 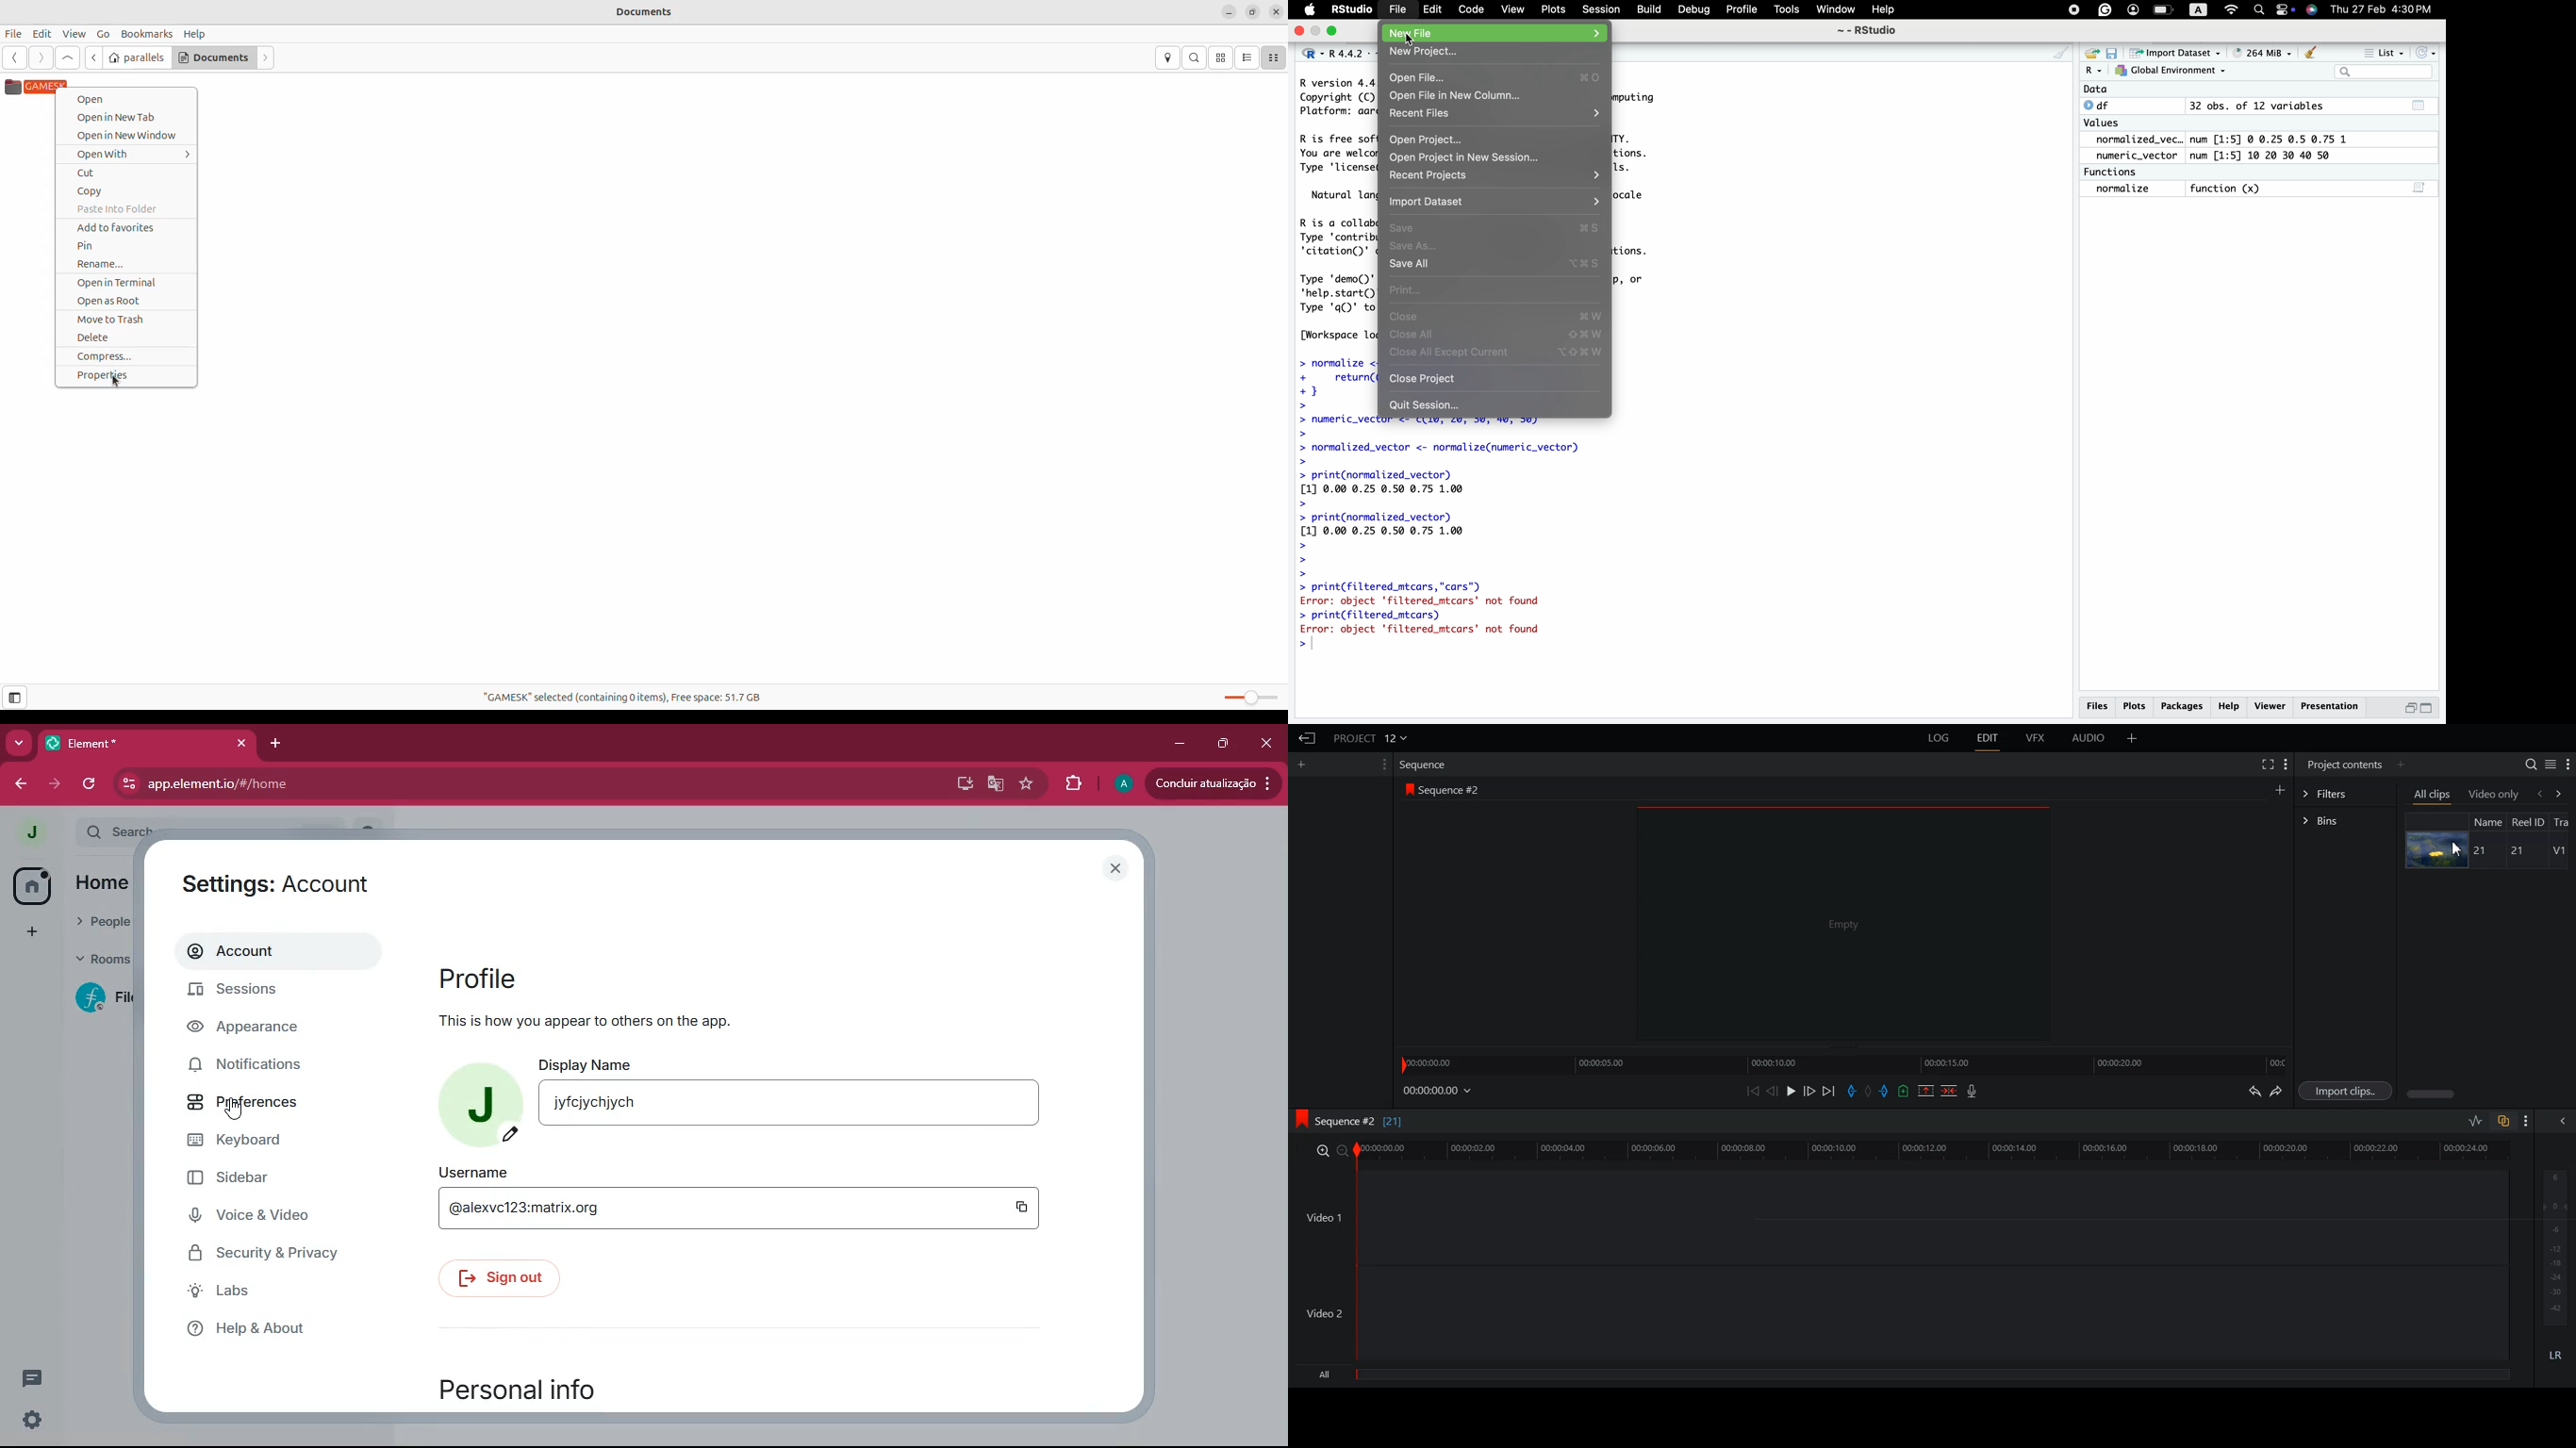 I want to click on Add Panel, so click(x=1303, y=765).